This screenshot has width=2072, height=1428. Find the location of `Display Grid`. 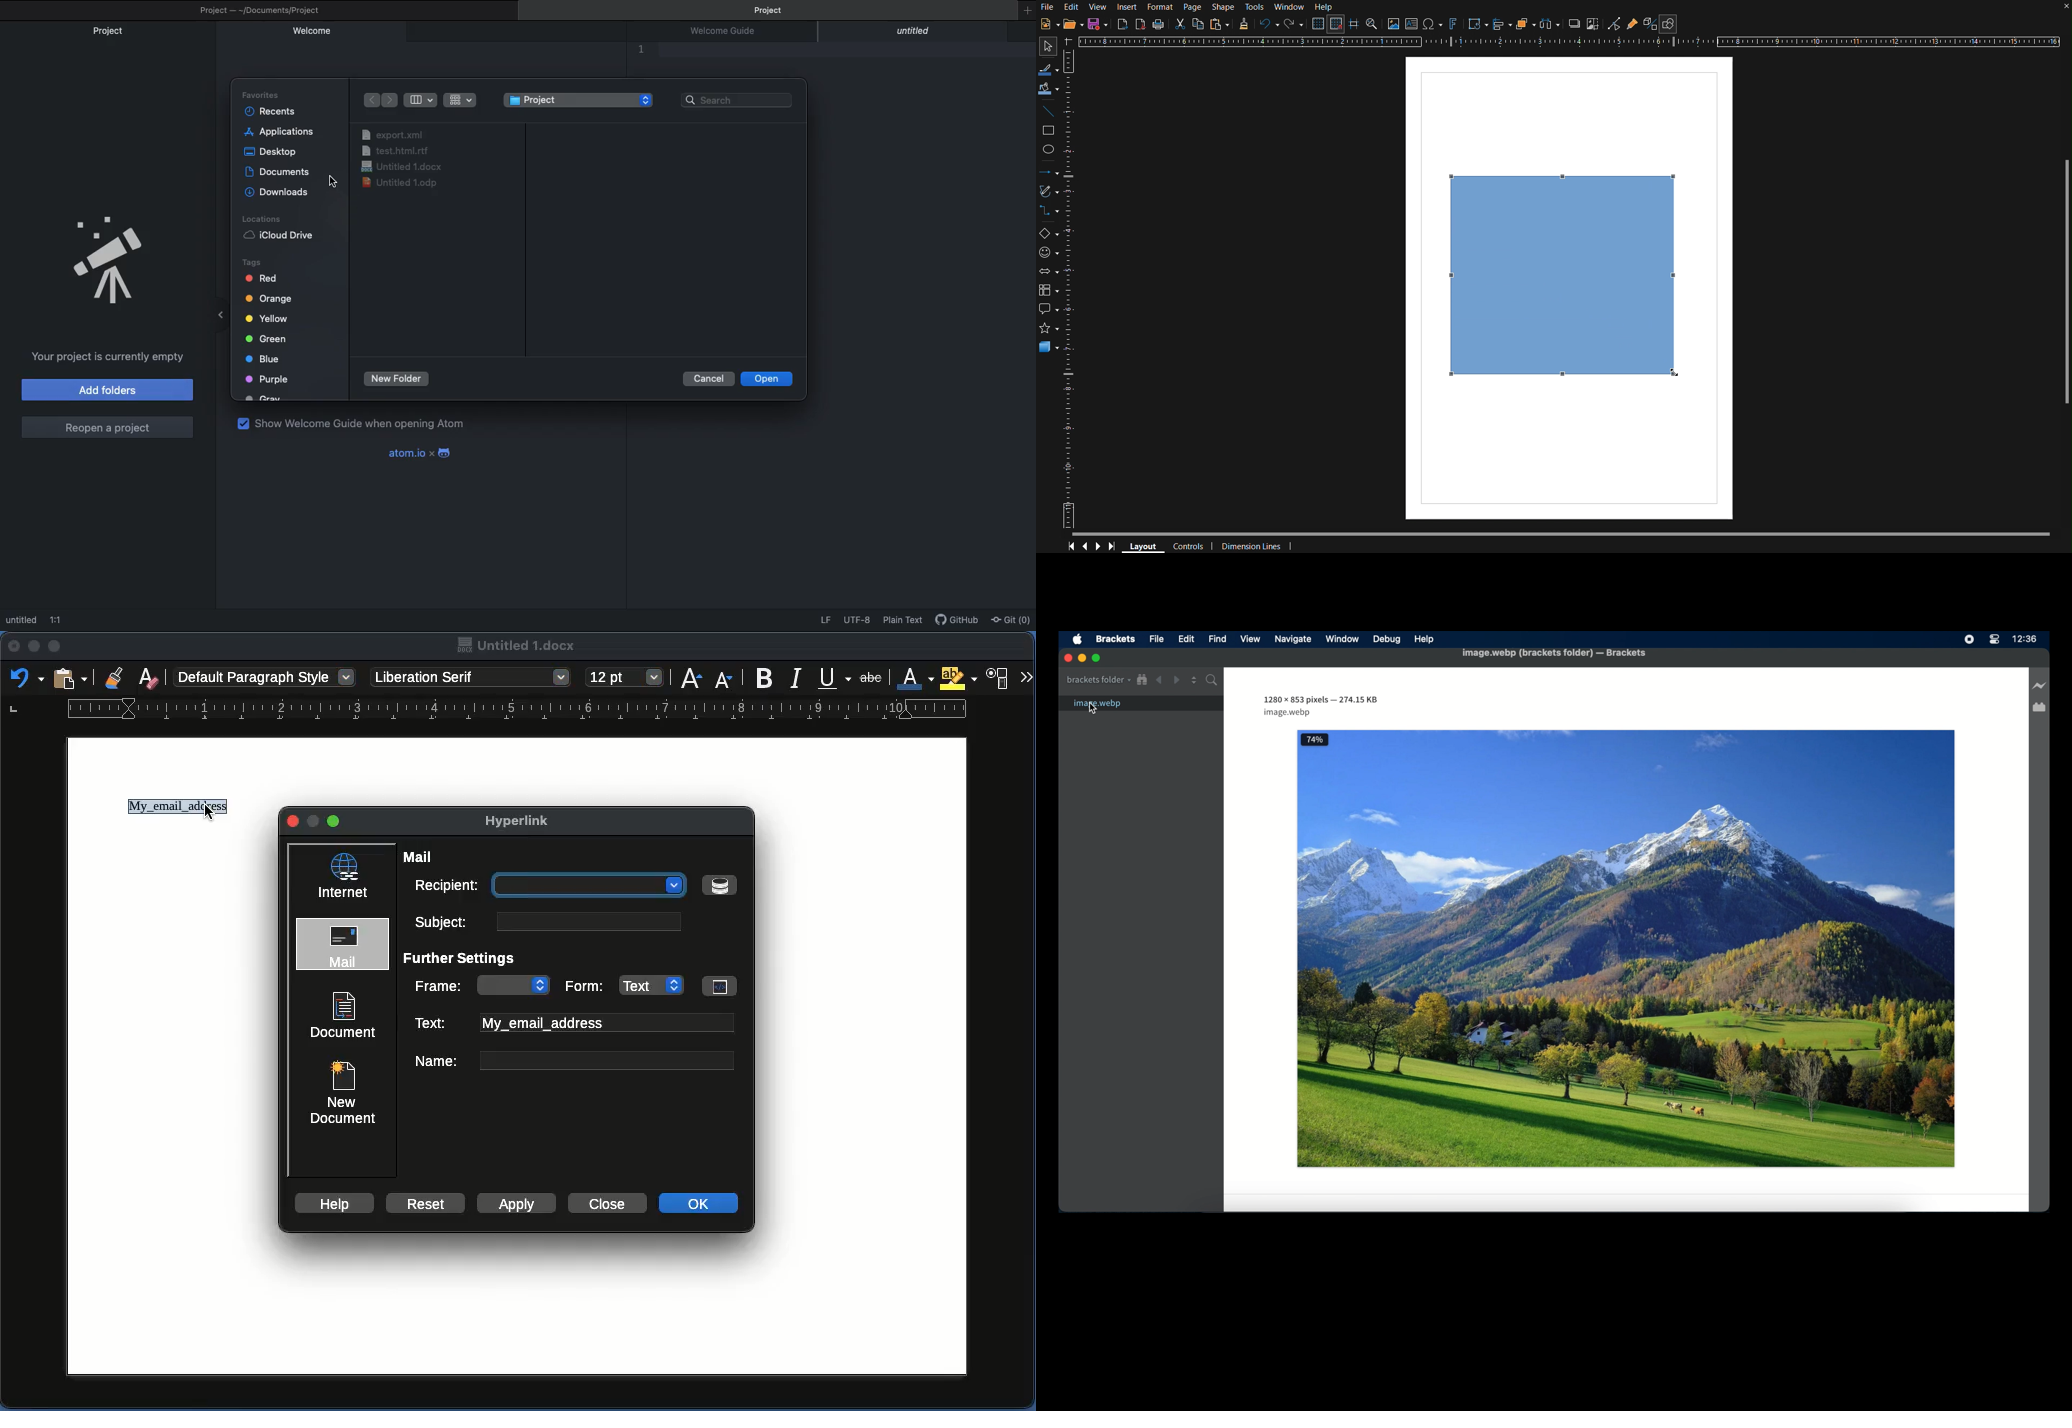

Display Grid is located at coordinates (1319, 23).